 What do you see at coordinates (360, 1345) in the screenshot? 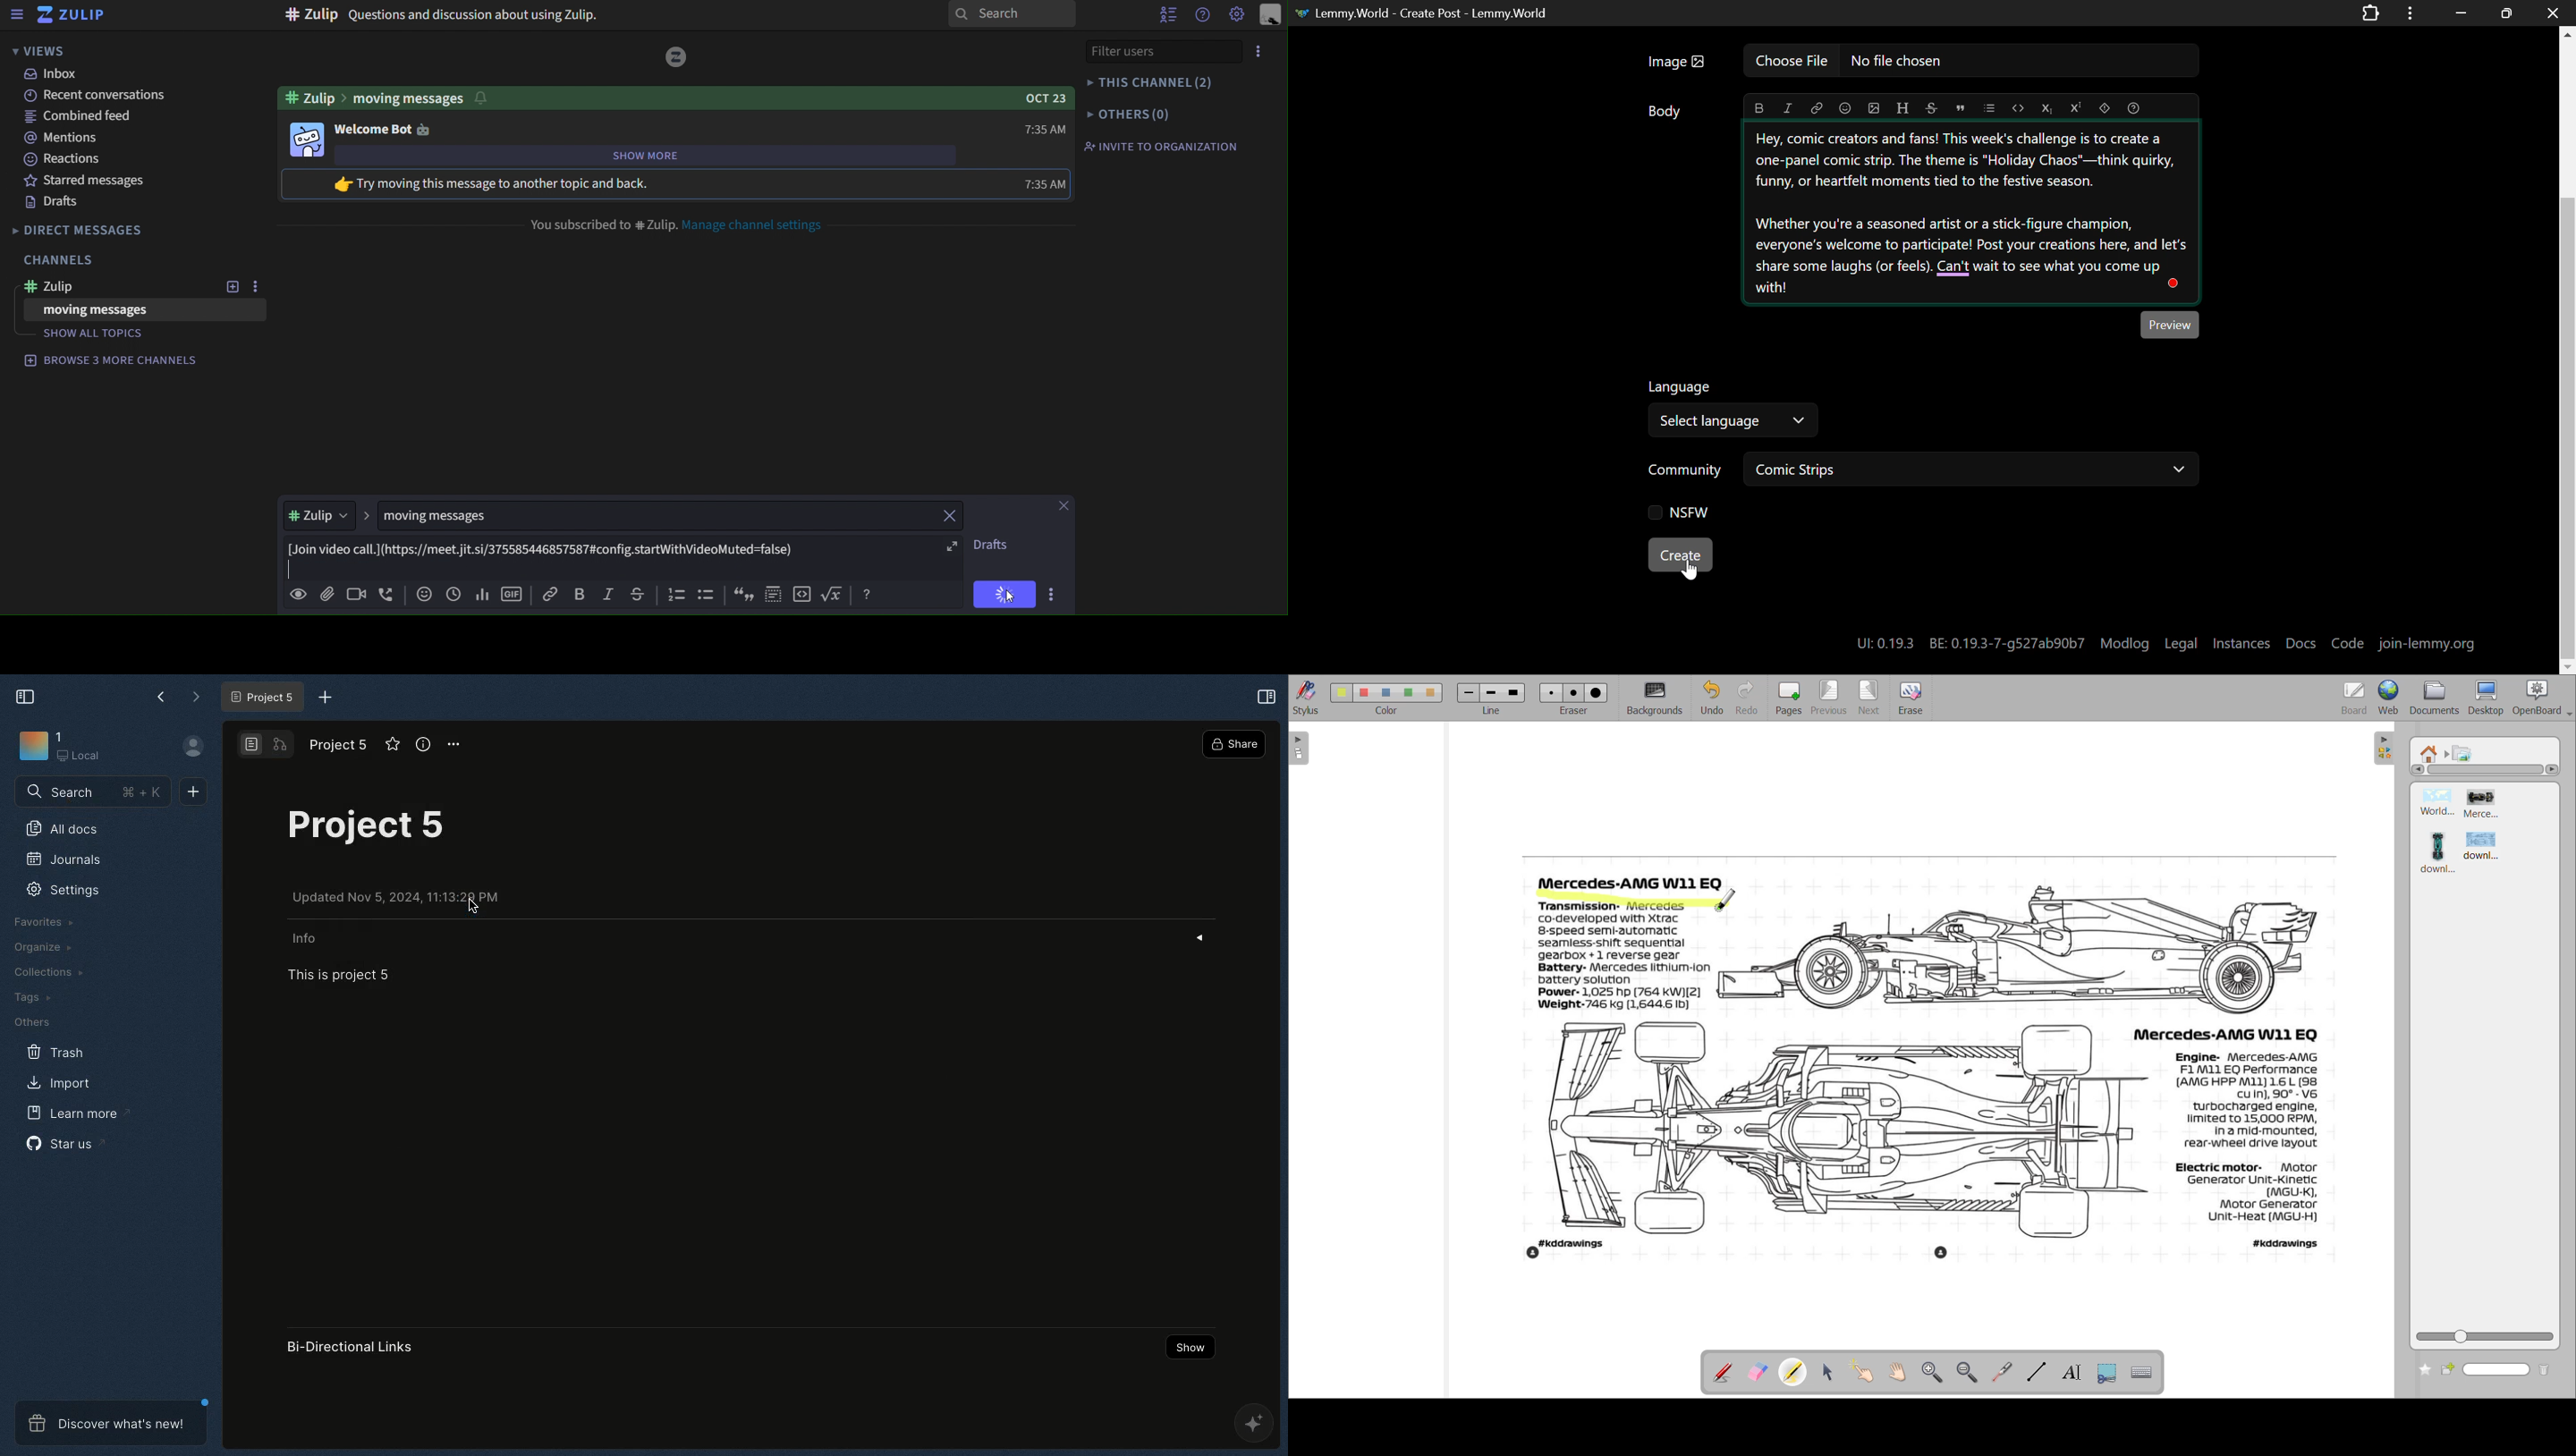
I see `Bi-directional links` at bounding box center [360, 1345].